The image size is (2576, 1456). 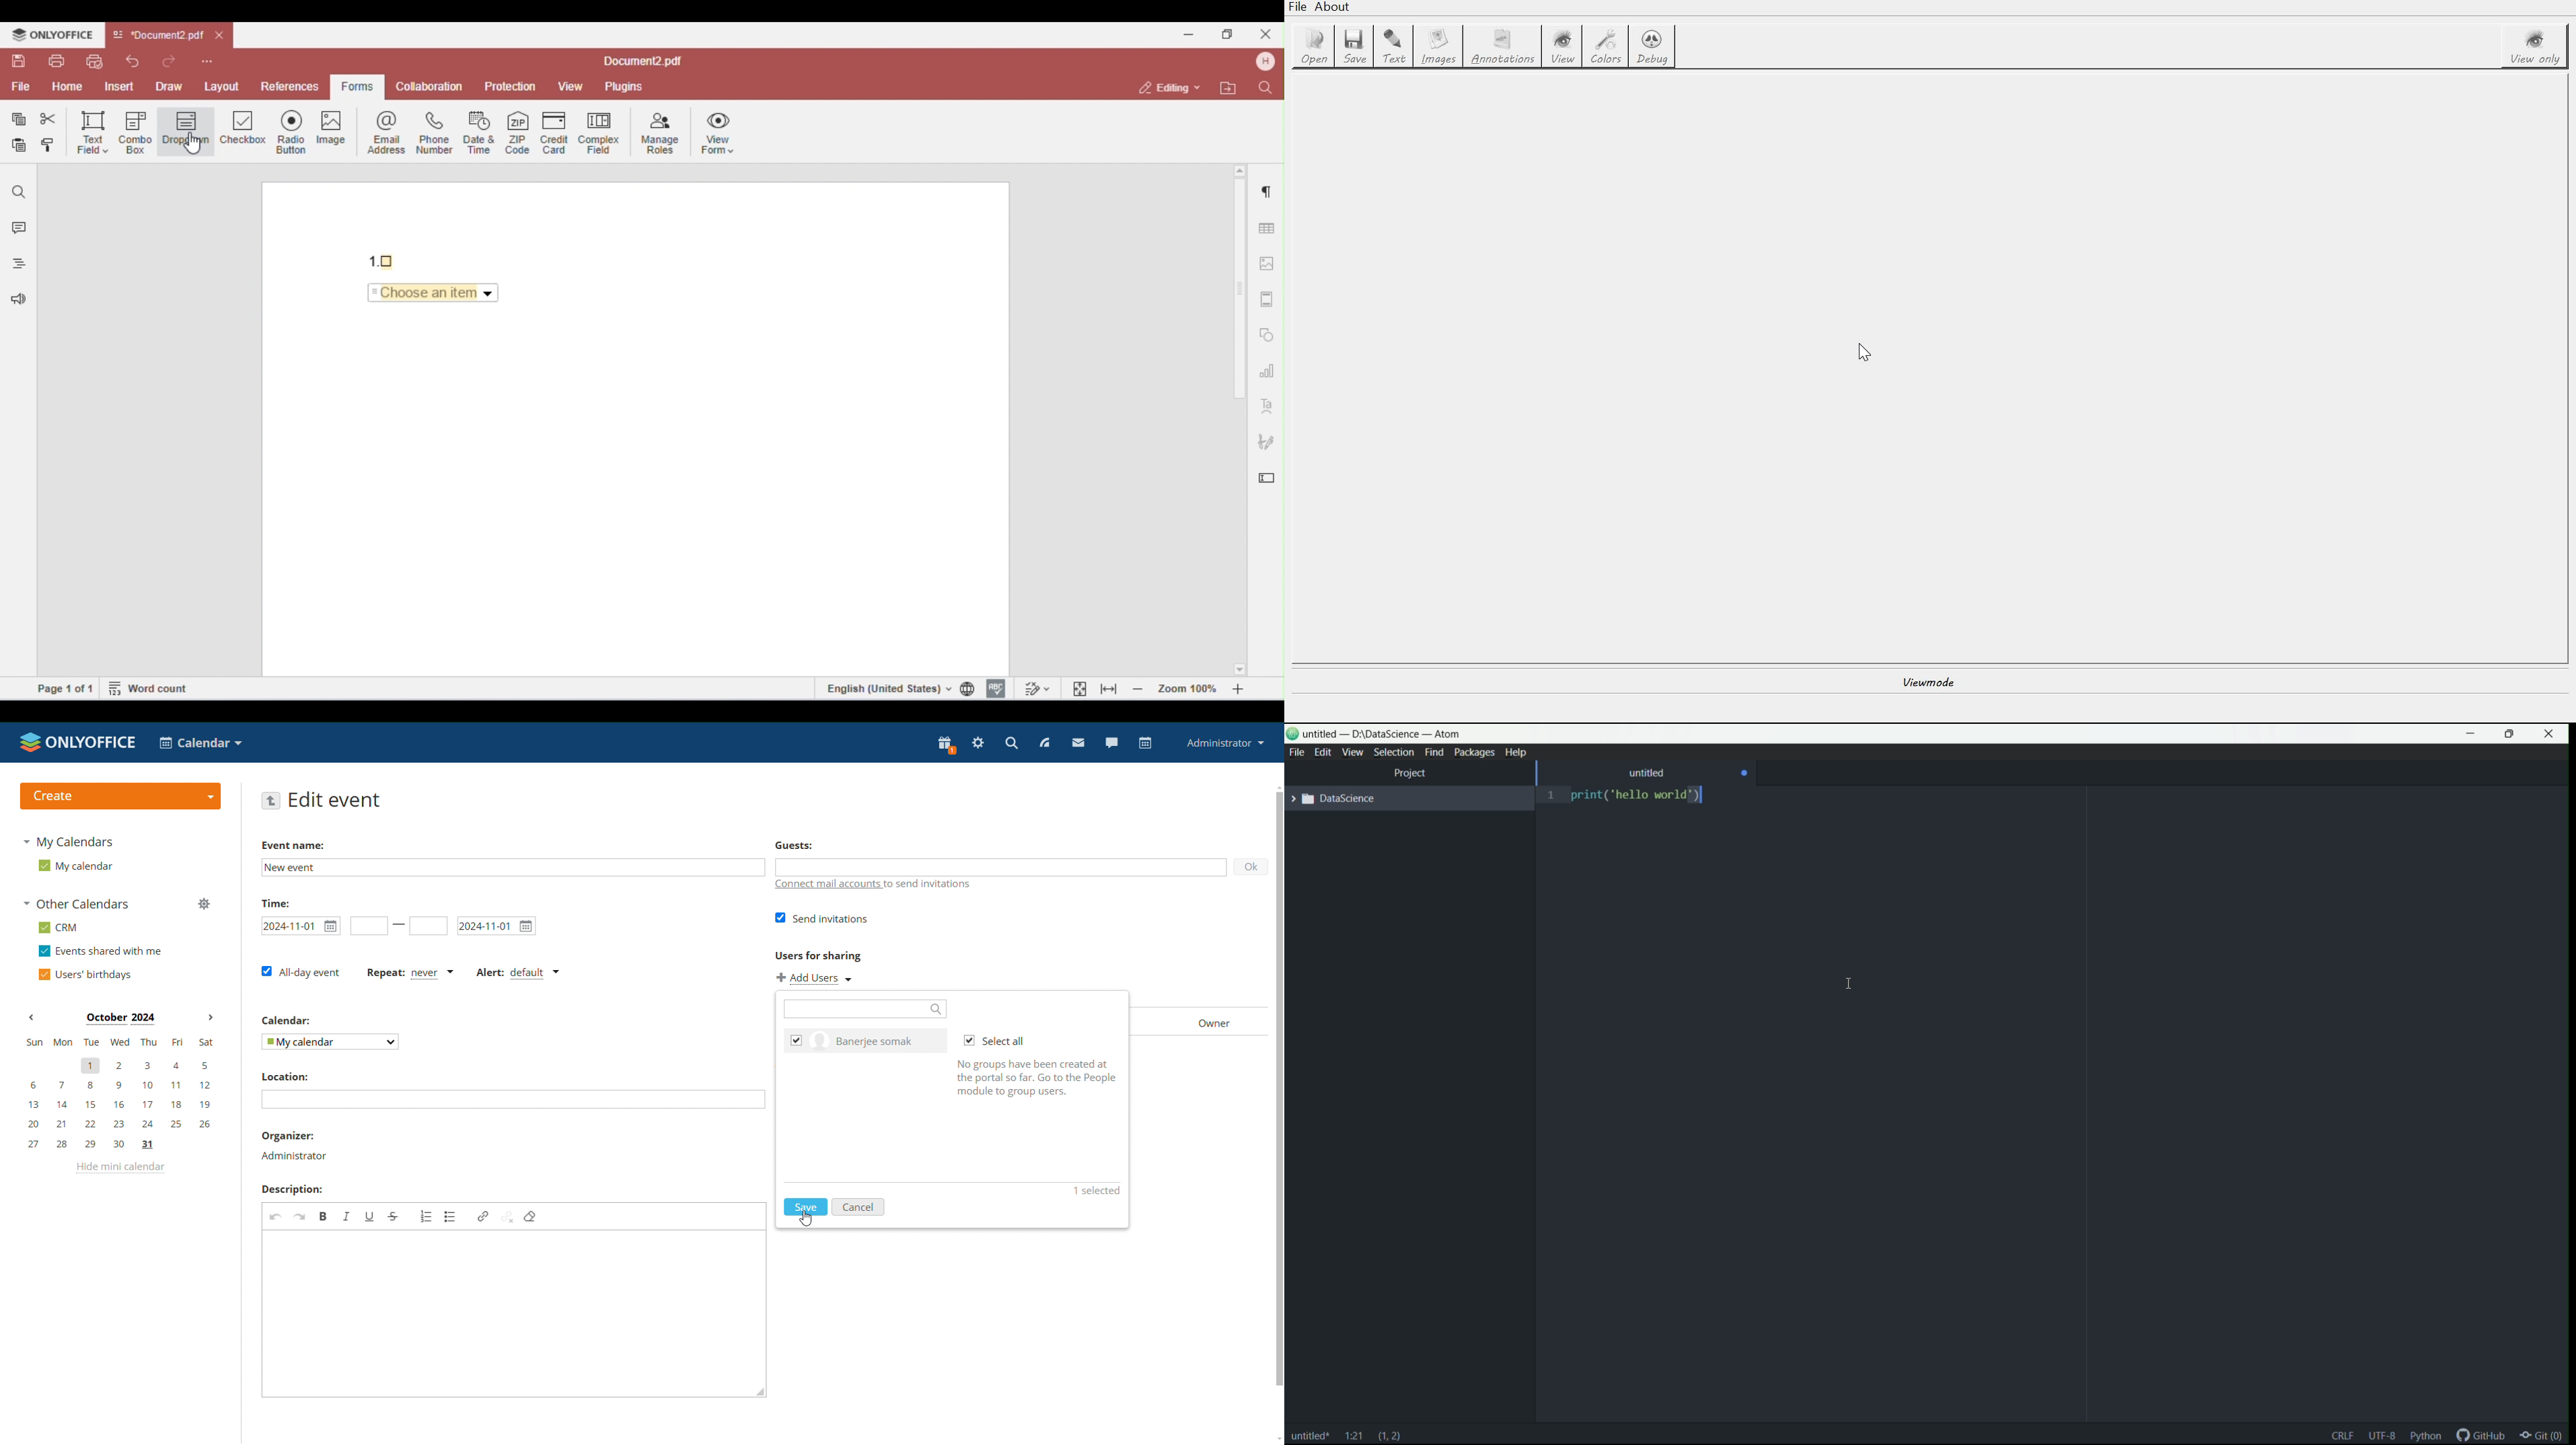 I want to click on organizer, so click(x=295, y=1156).